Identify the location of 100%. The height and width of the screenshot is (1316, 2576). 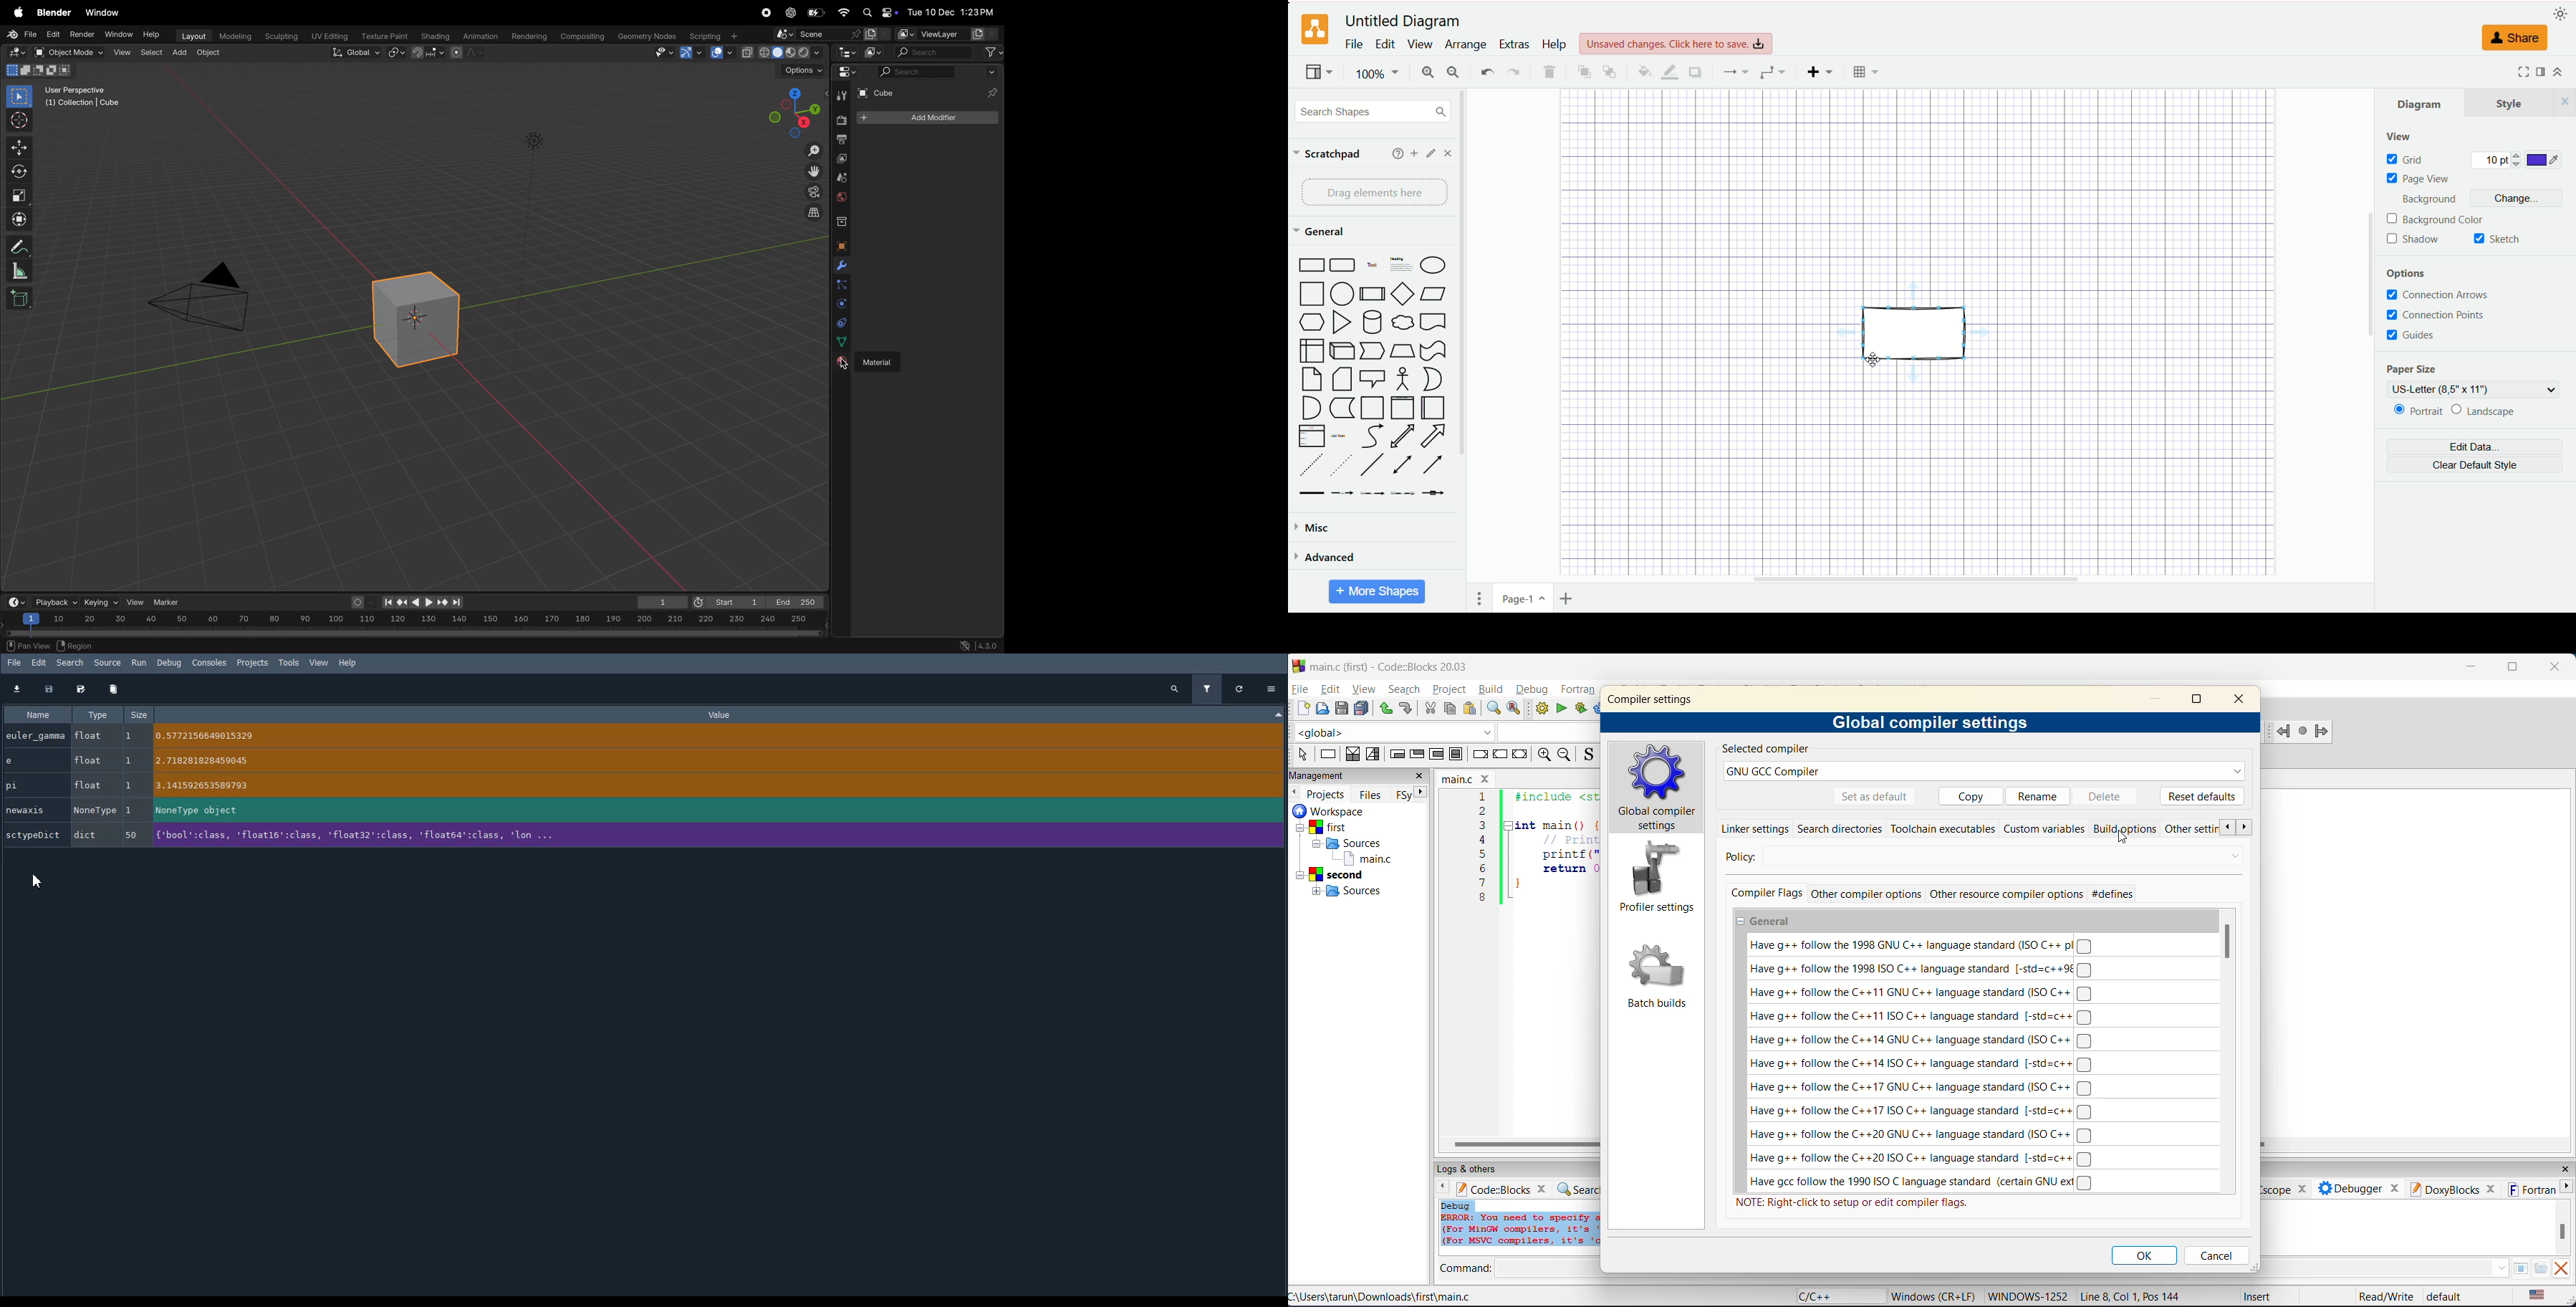
(1375, 74).